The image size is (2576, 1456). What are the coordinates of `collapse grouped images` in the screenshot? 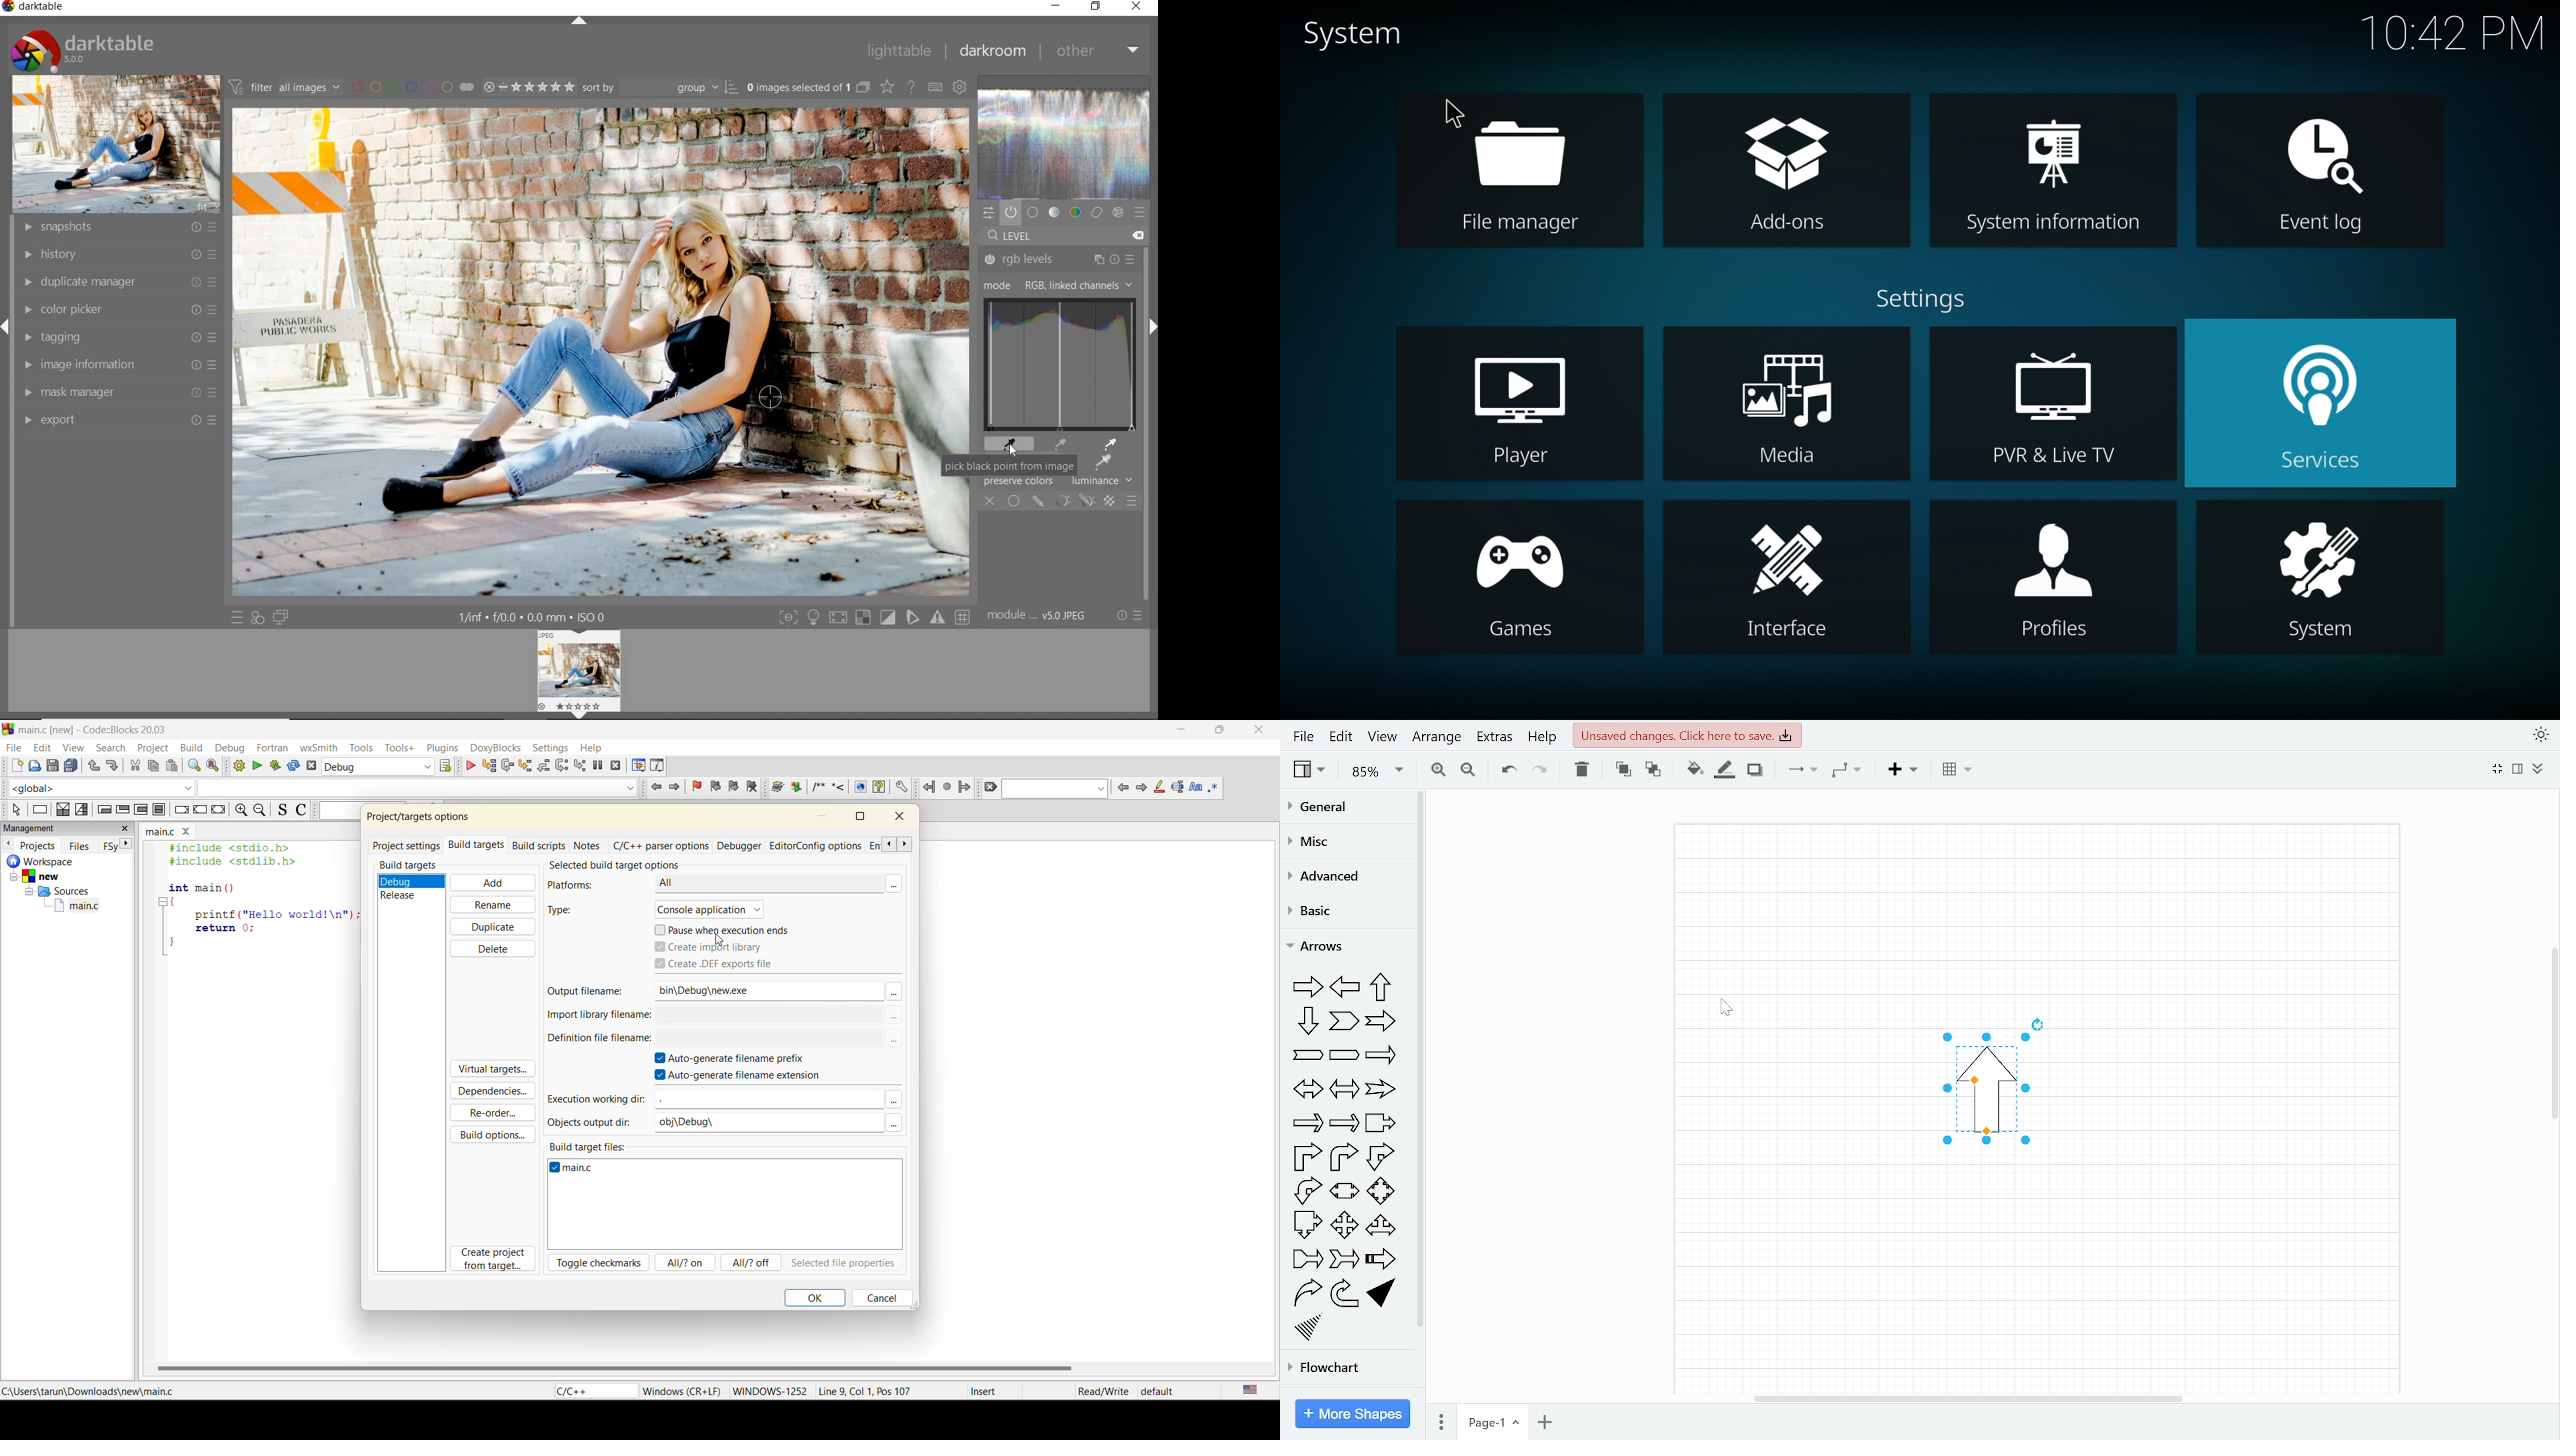 It's located at (864, 88).